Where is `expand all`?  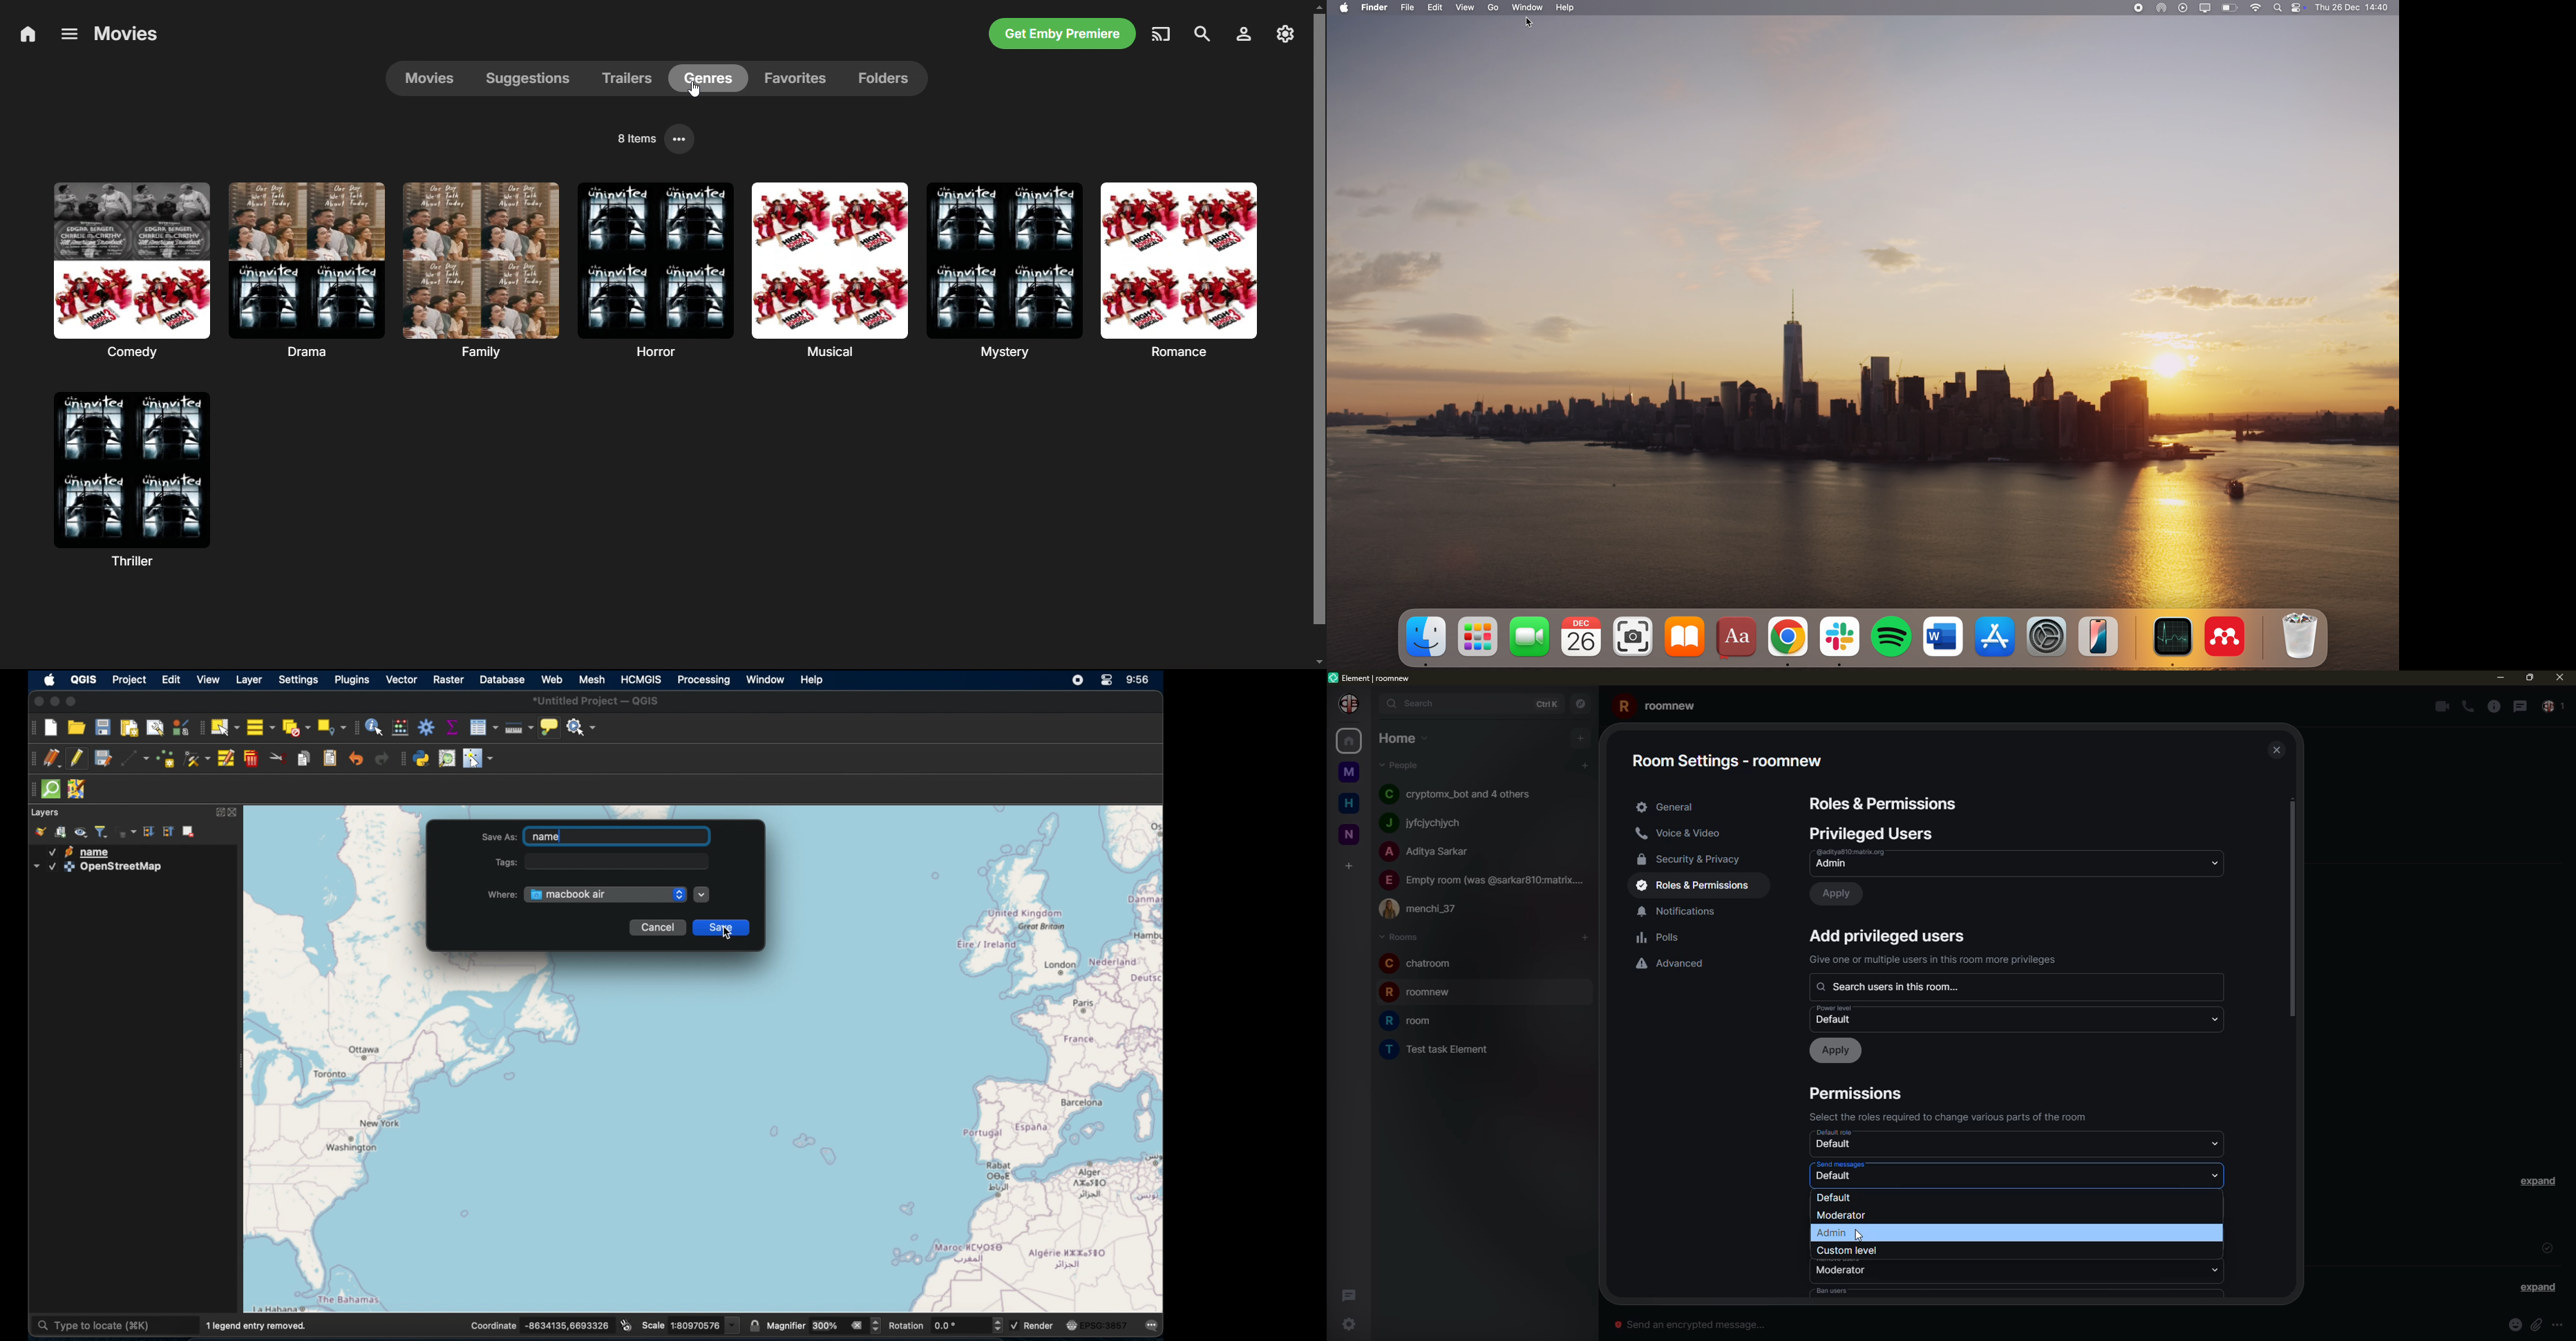 expand all is located at coordinates (150, 831).